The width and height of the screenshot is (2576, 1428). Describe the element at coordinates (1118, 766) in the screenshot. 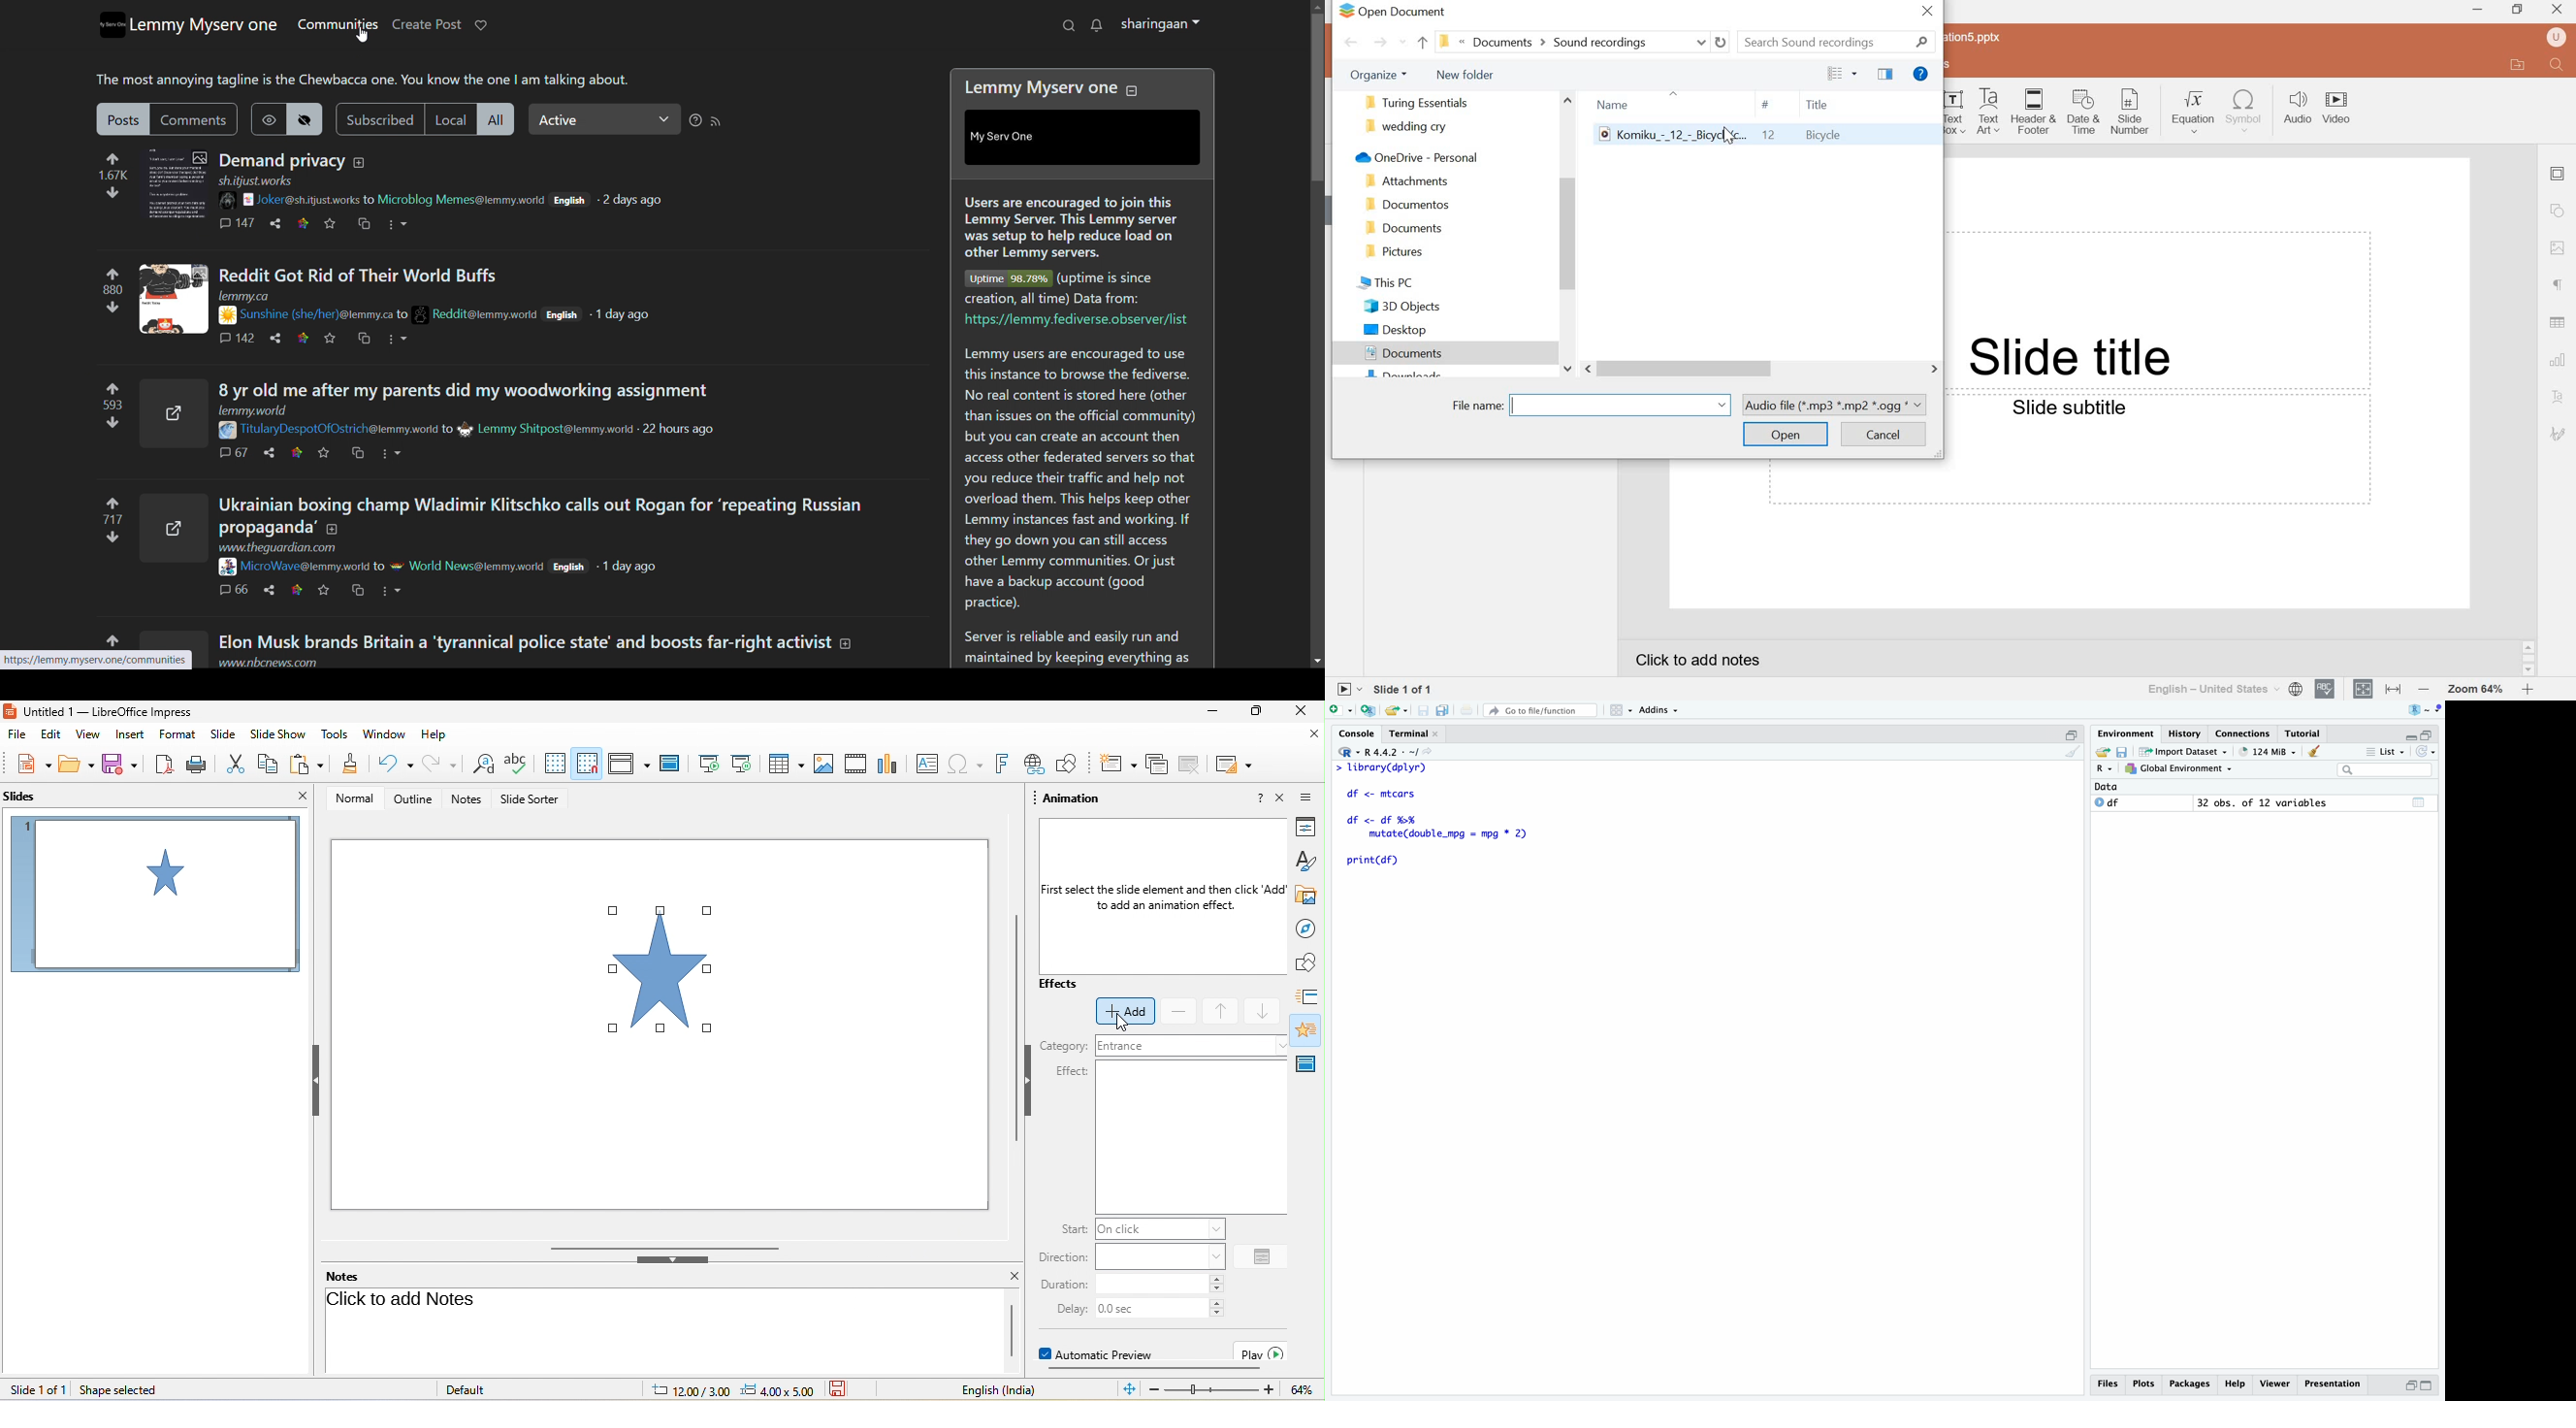

I see `new slide` at that location.